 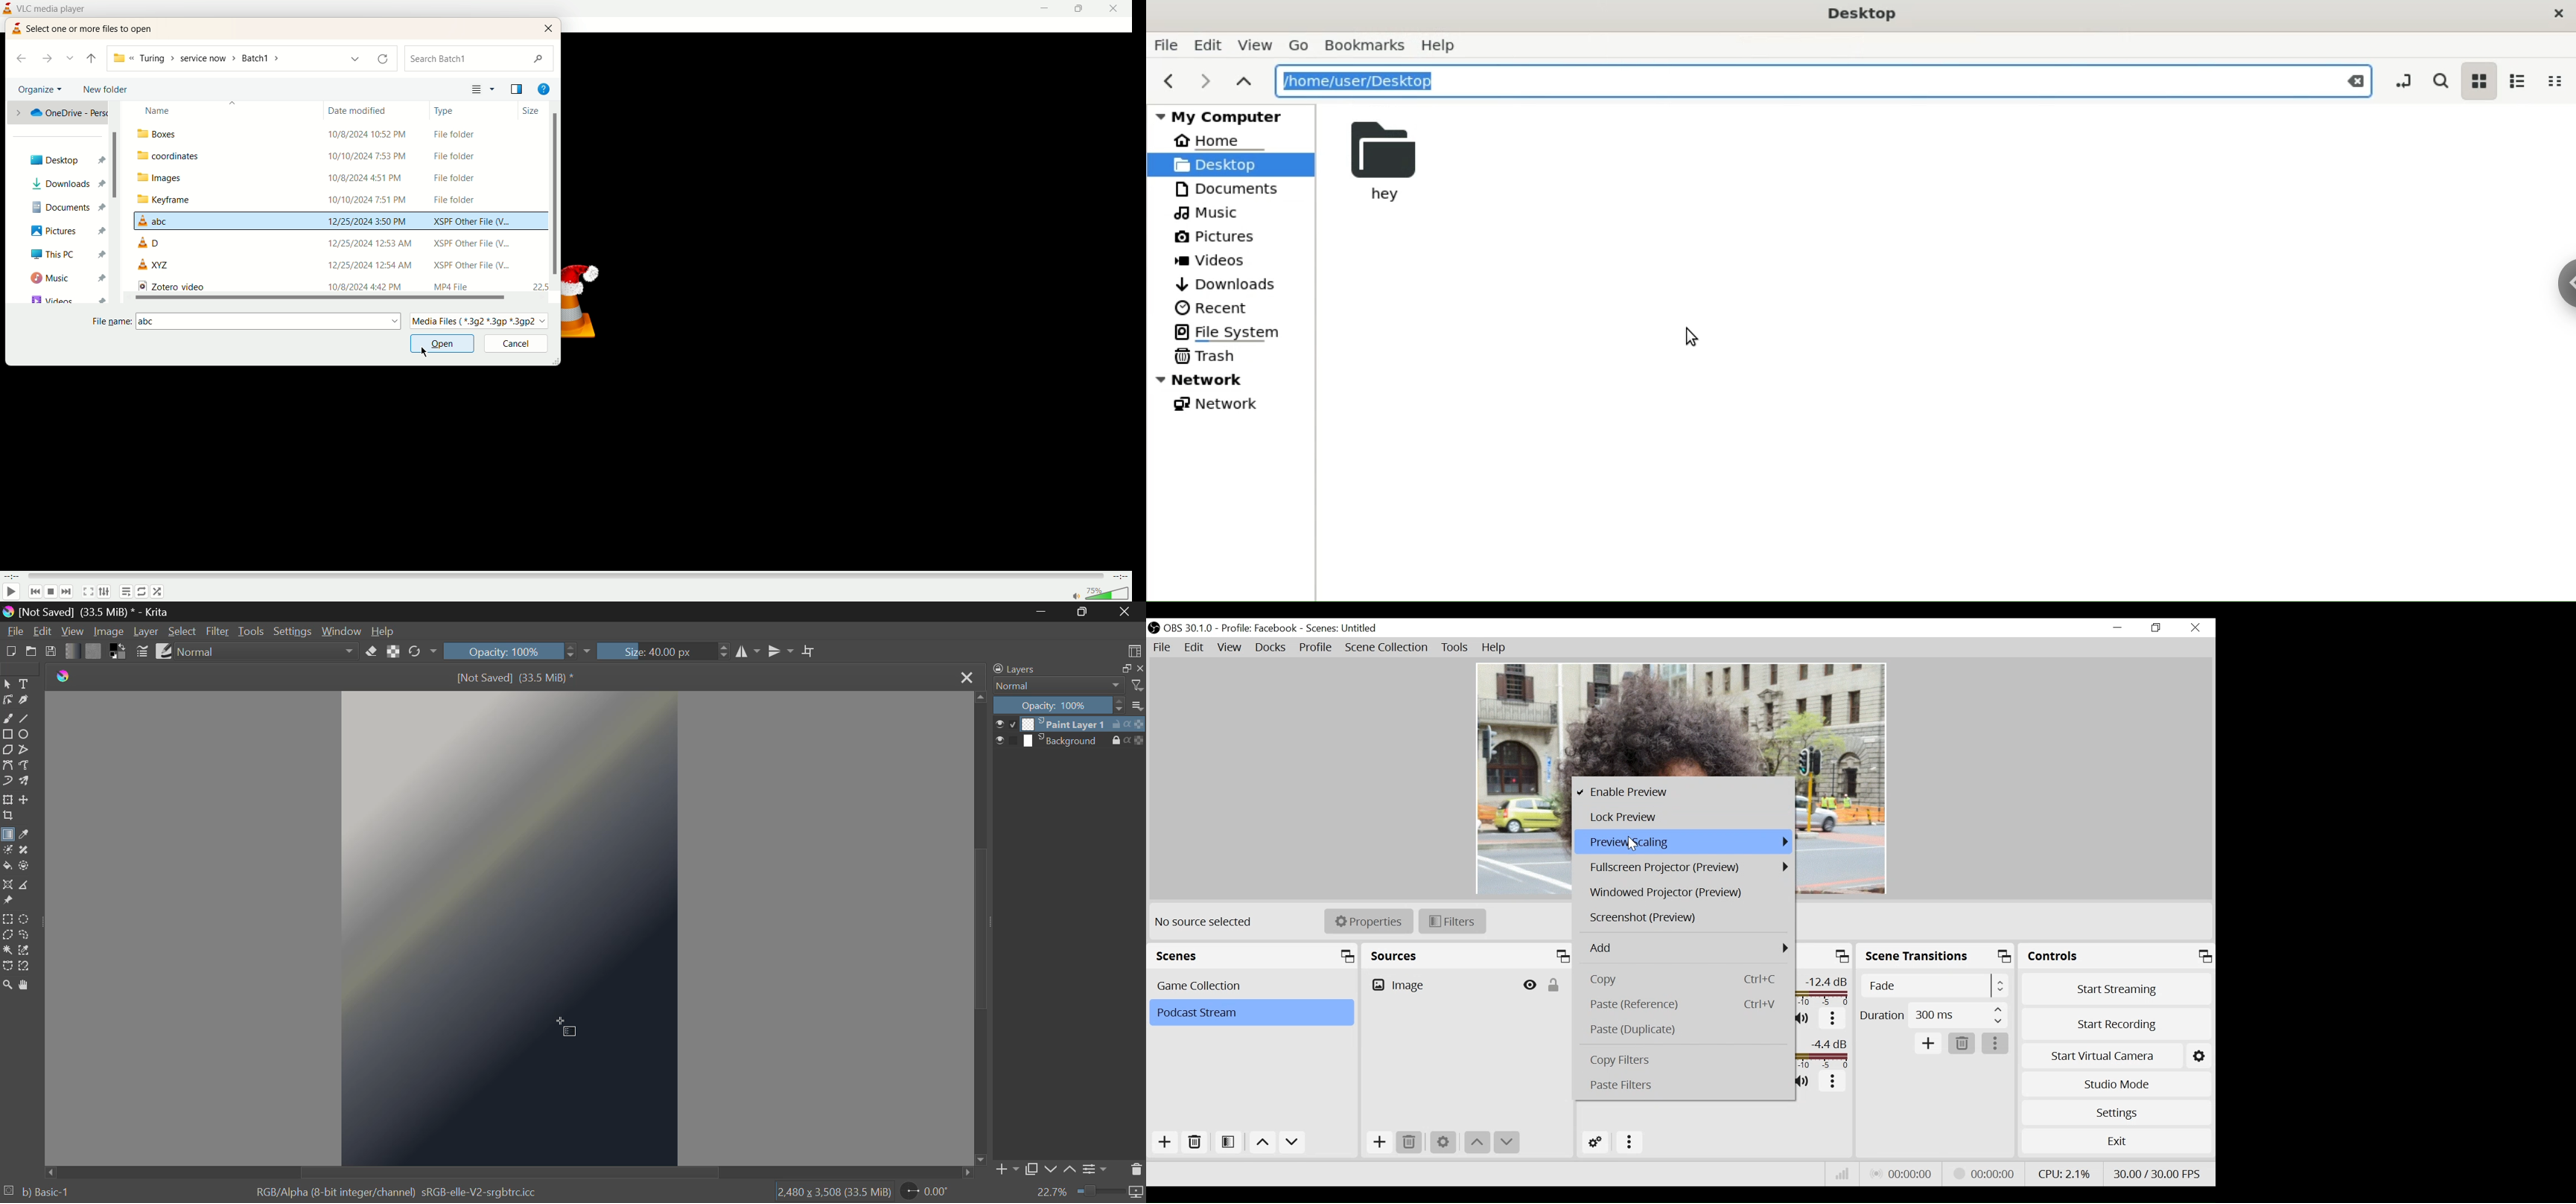 I want to click on Edit, so click(x=1193, y=648).